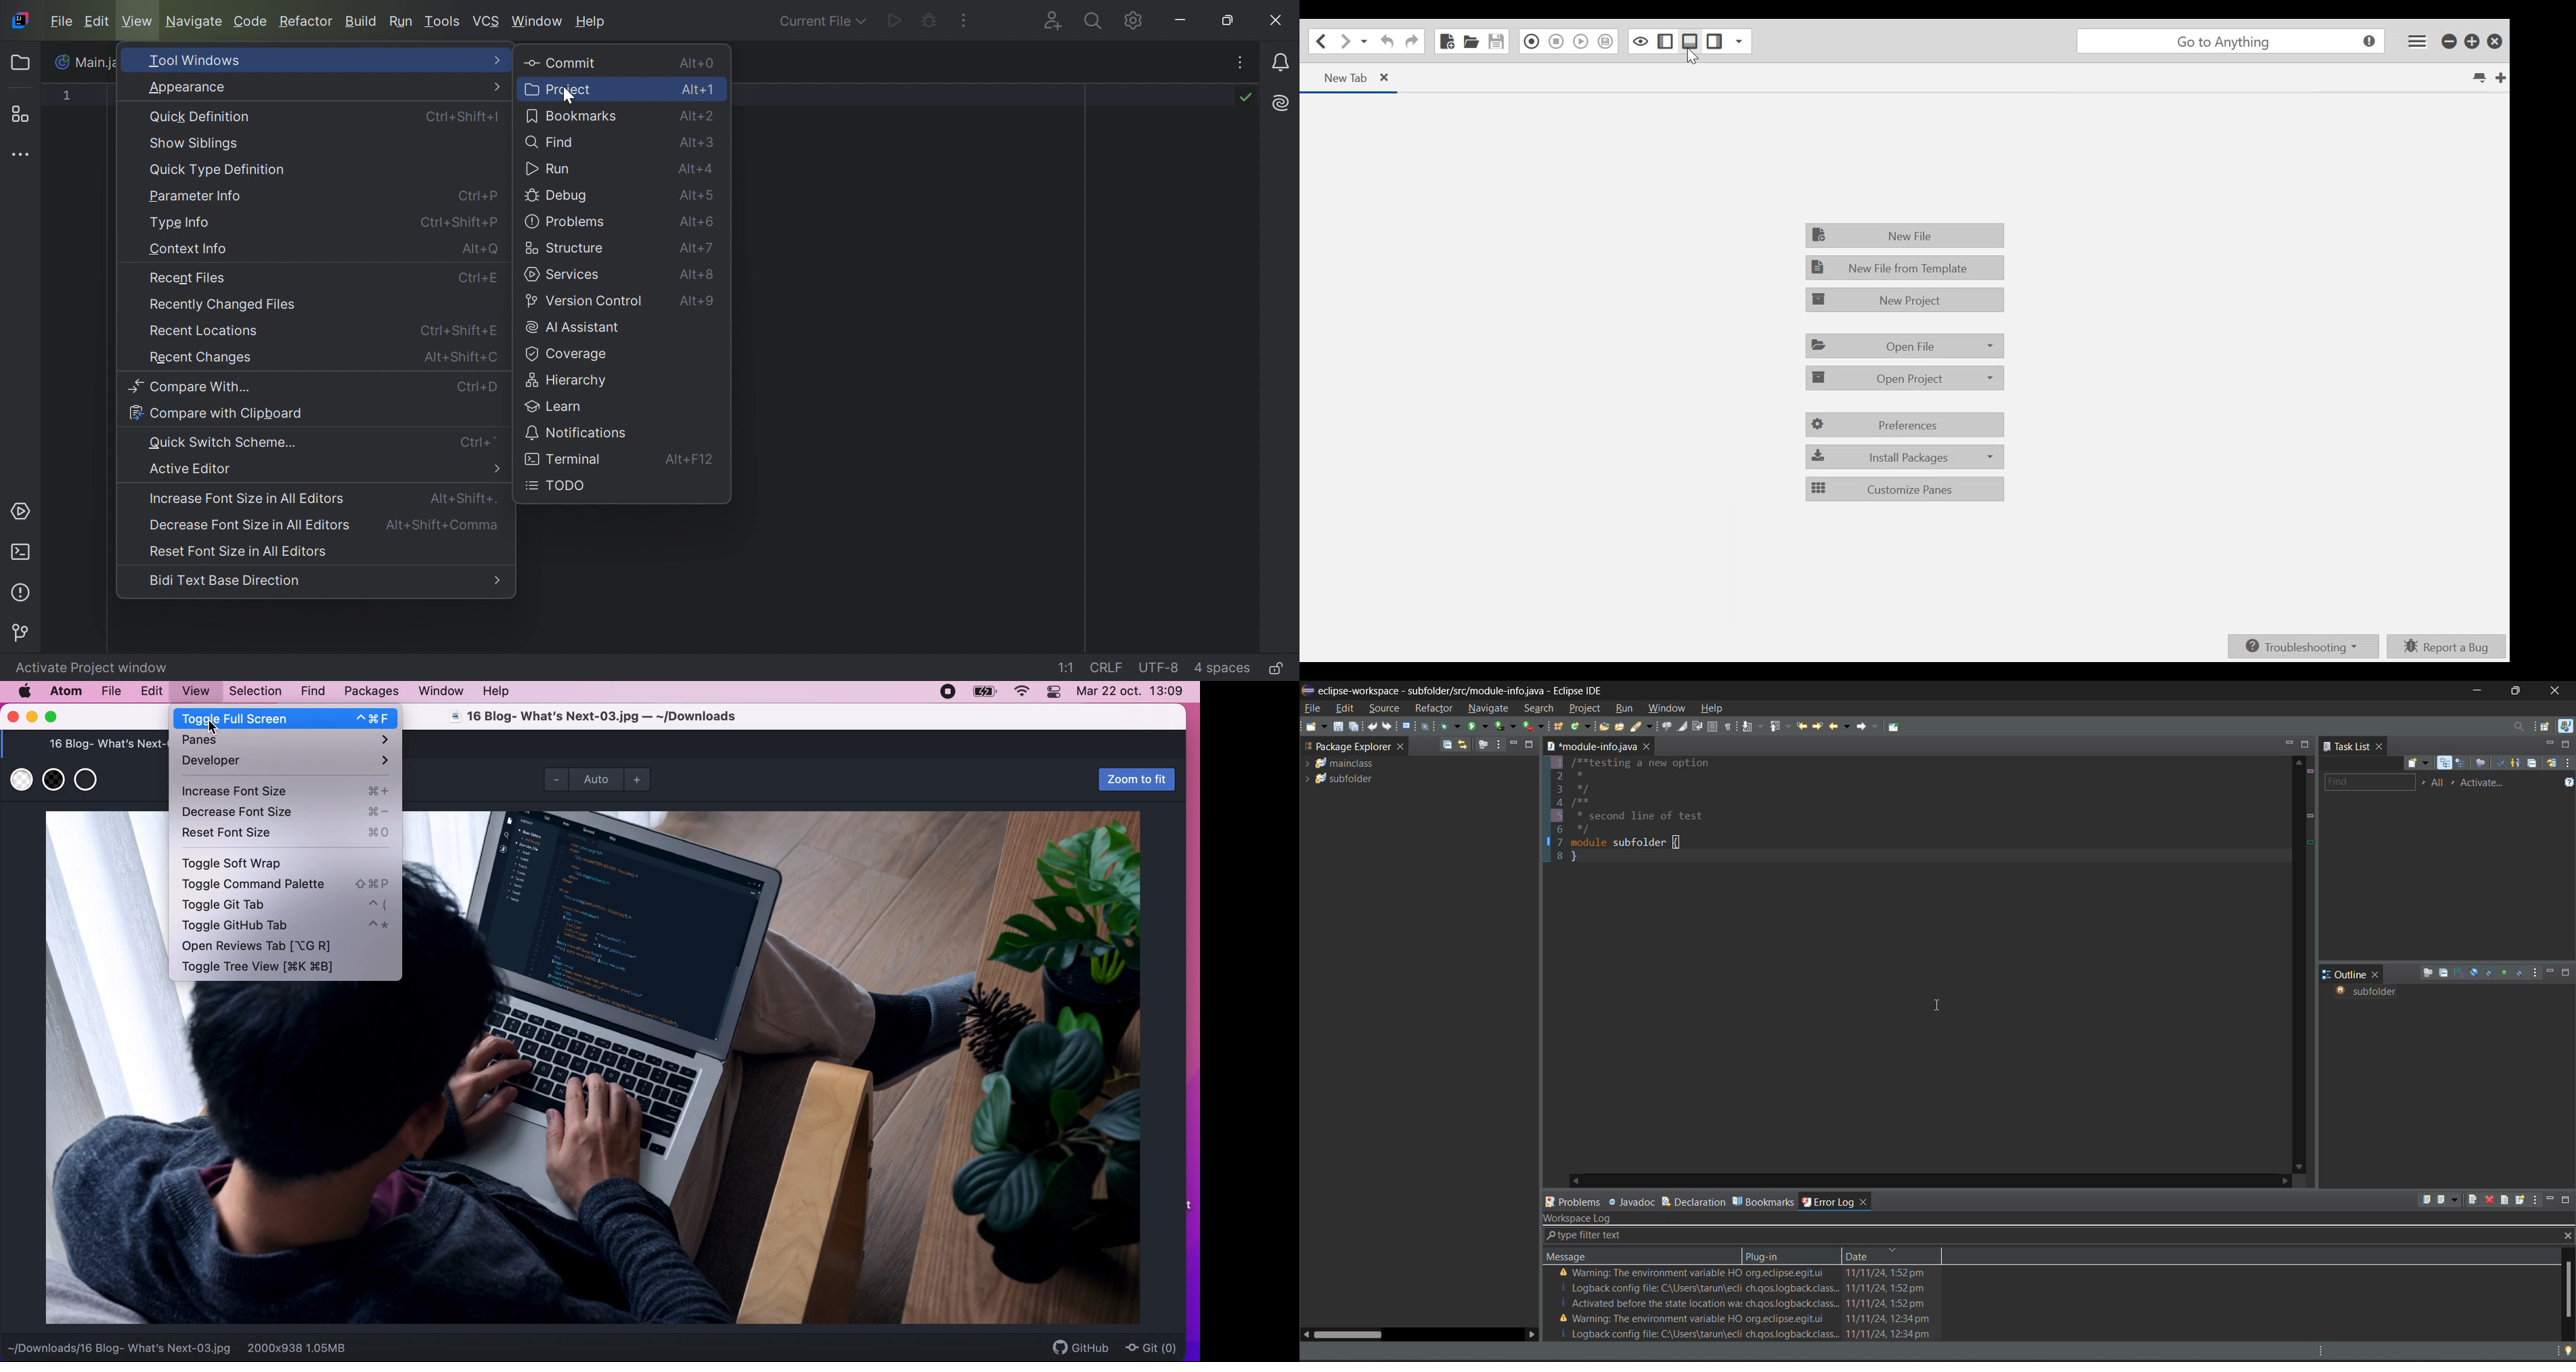  I want to click on Open Project, so click(1906, 378).